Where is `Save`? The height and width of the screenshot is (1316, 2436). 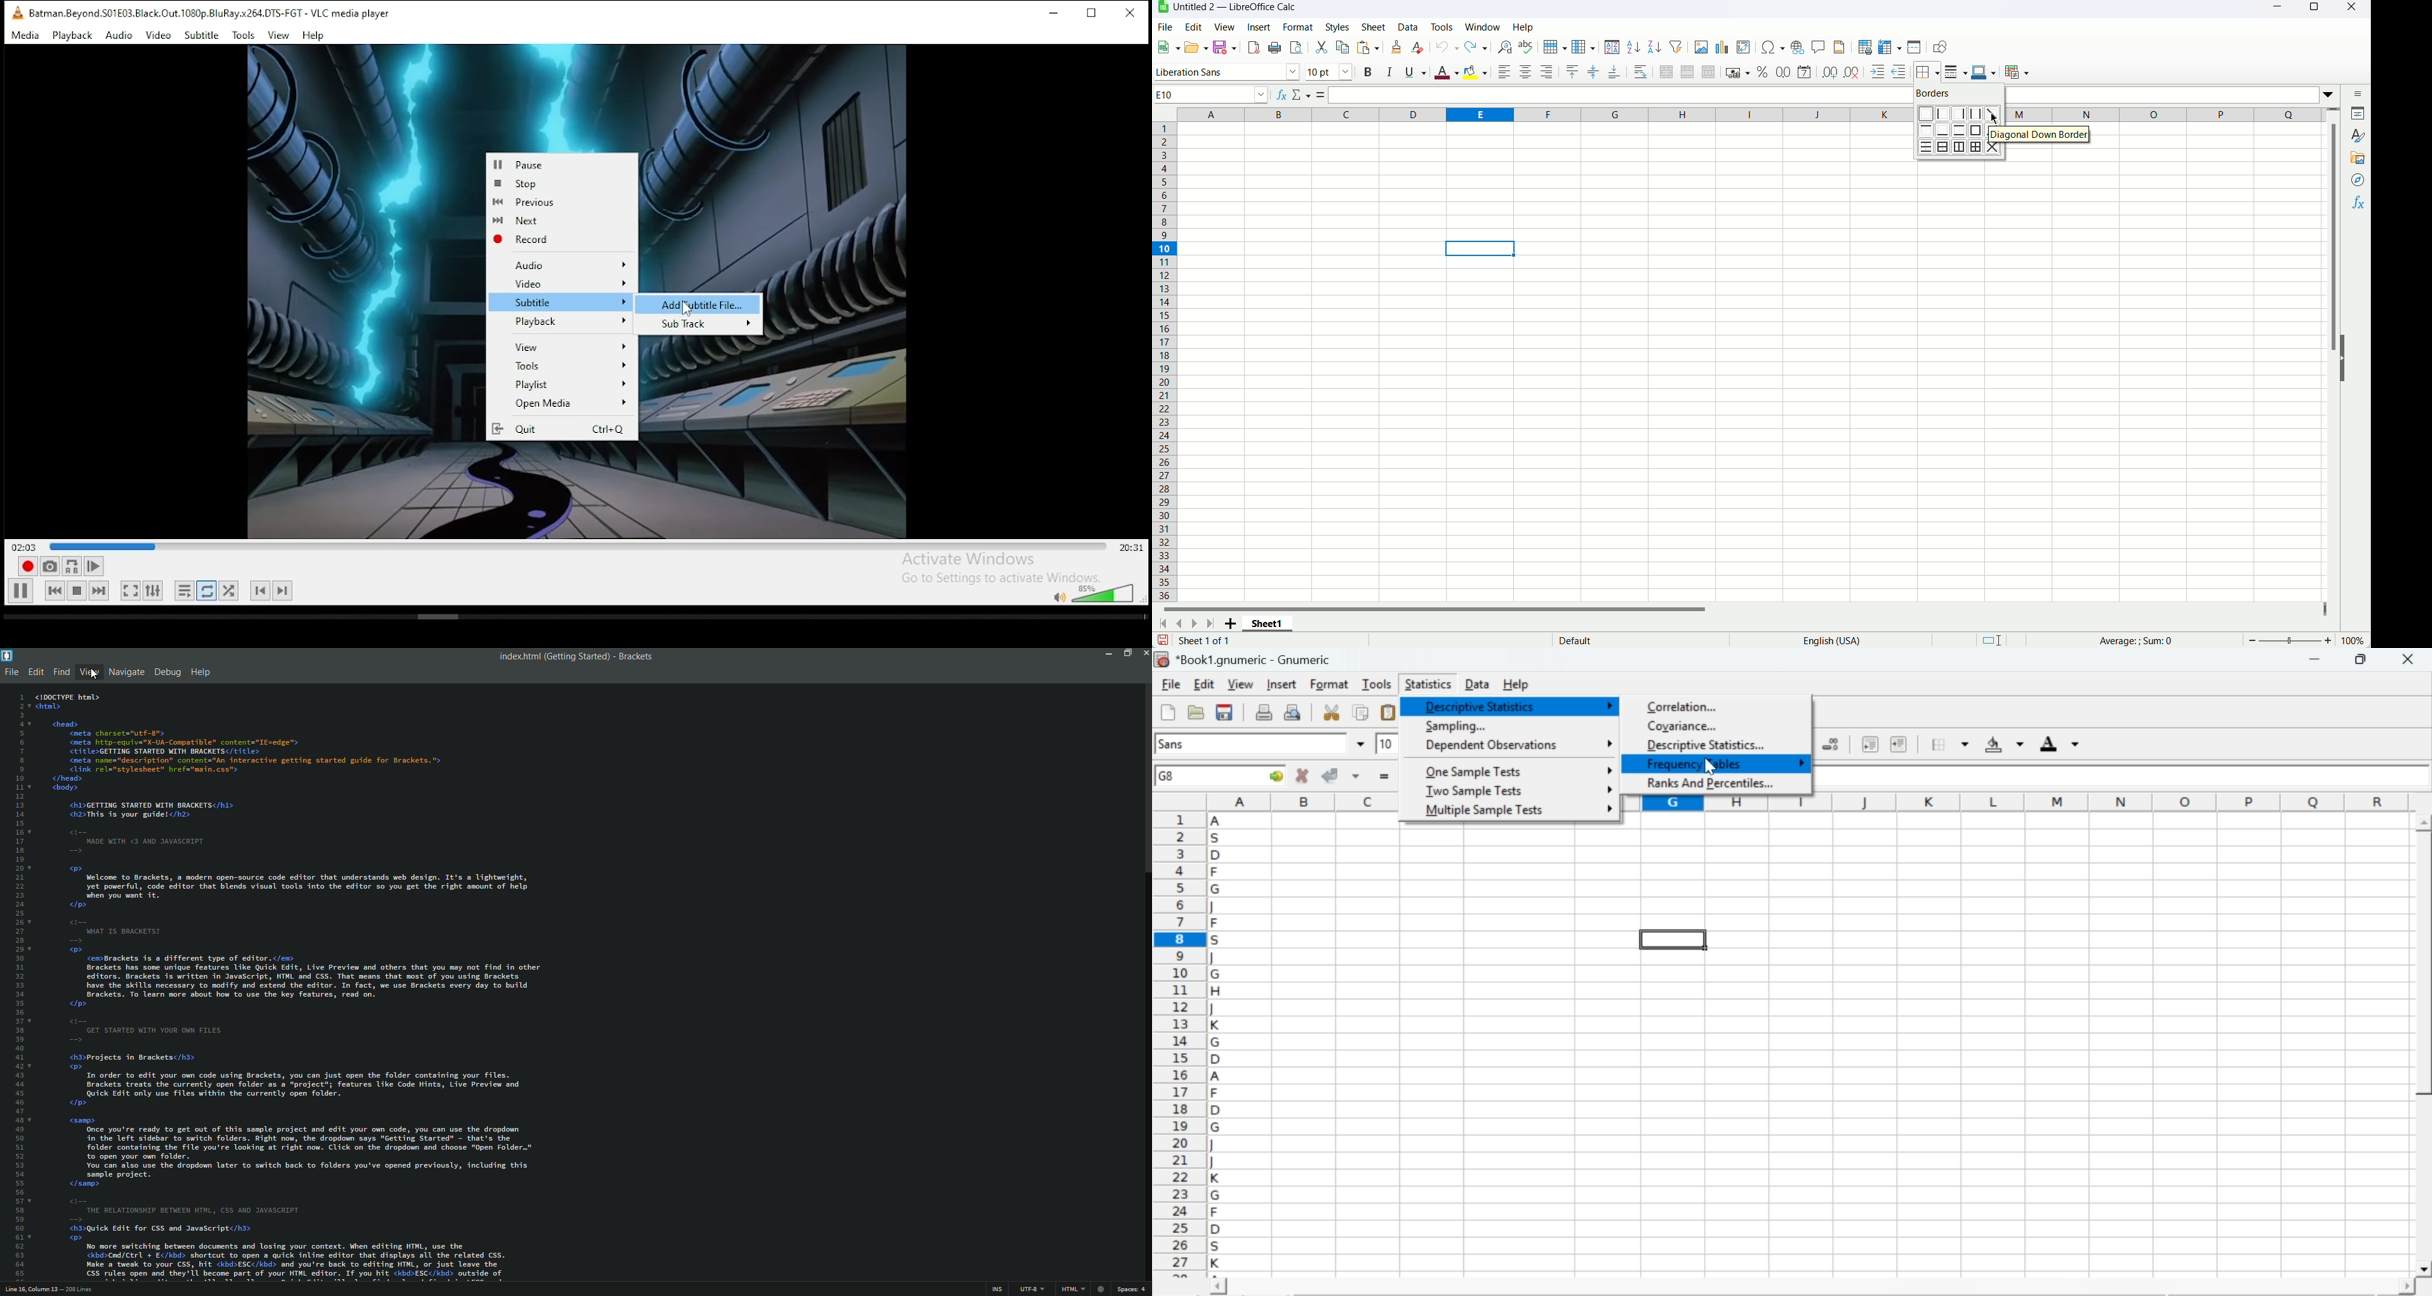 Save is located at coordinates (1163, 640).